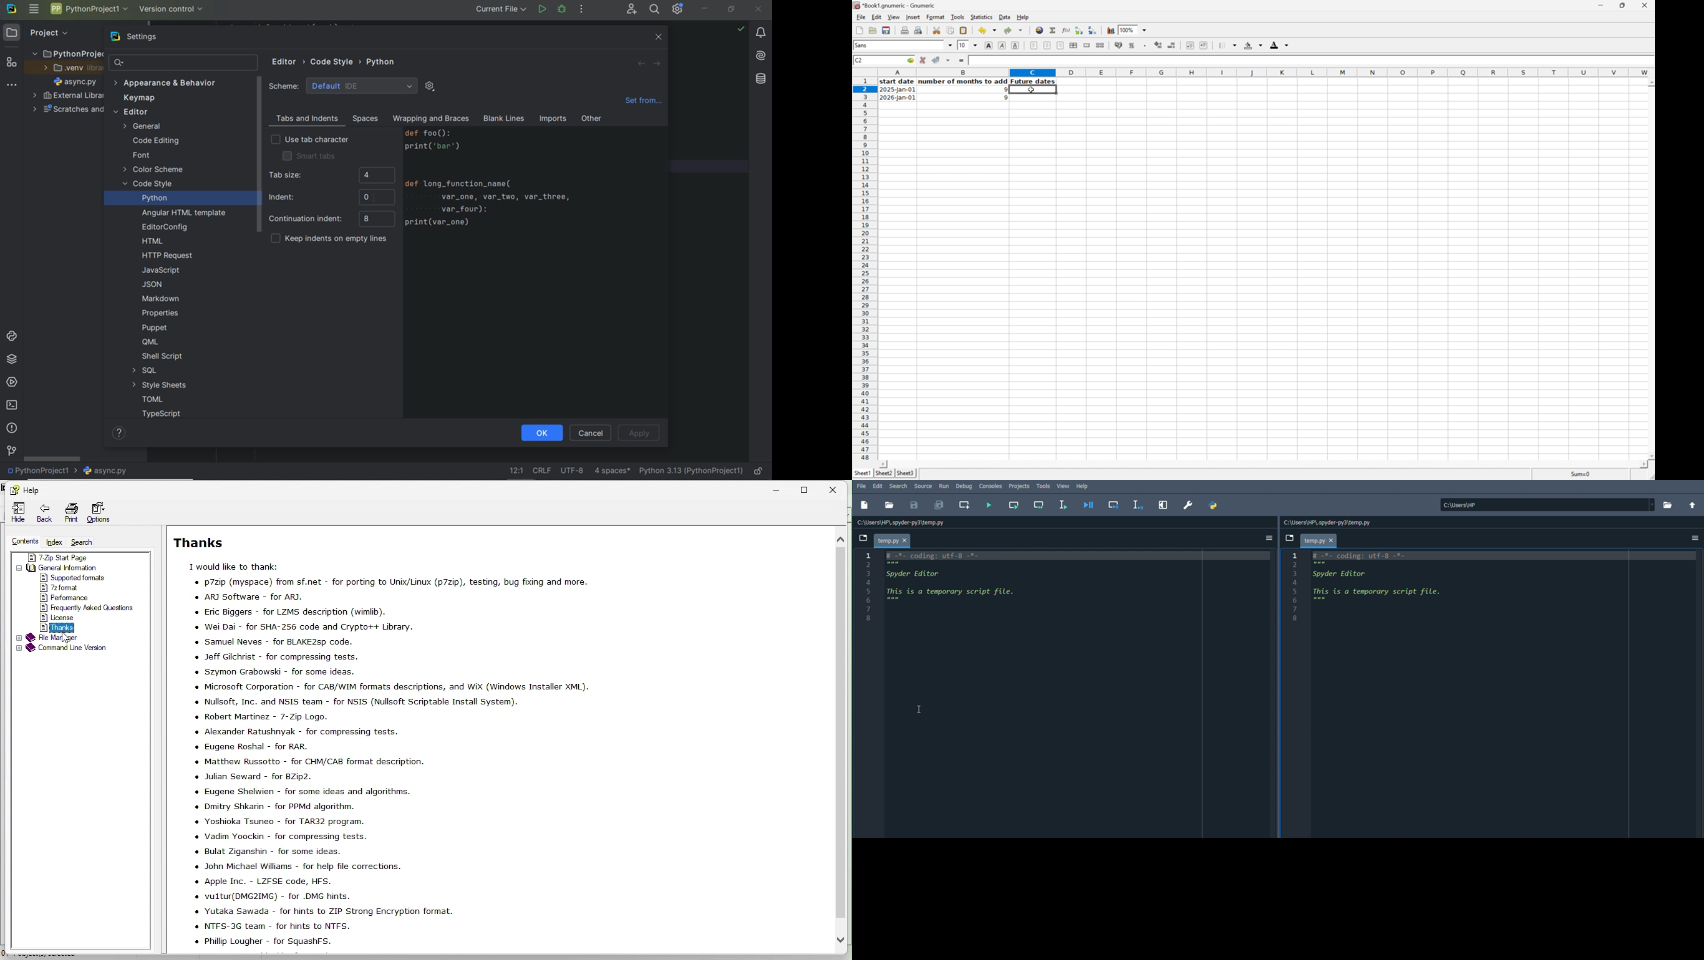 The image size is (1708, 980). What do you see at coordinates (160, 298) in the screenshot?
I see `MARKDOWN` at bounding box center [160, 298].